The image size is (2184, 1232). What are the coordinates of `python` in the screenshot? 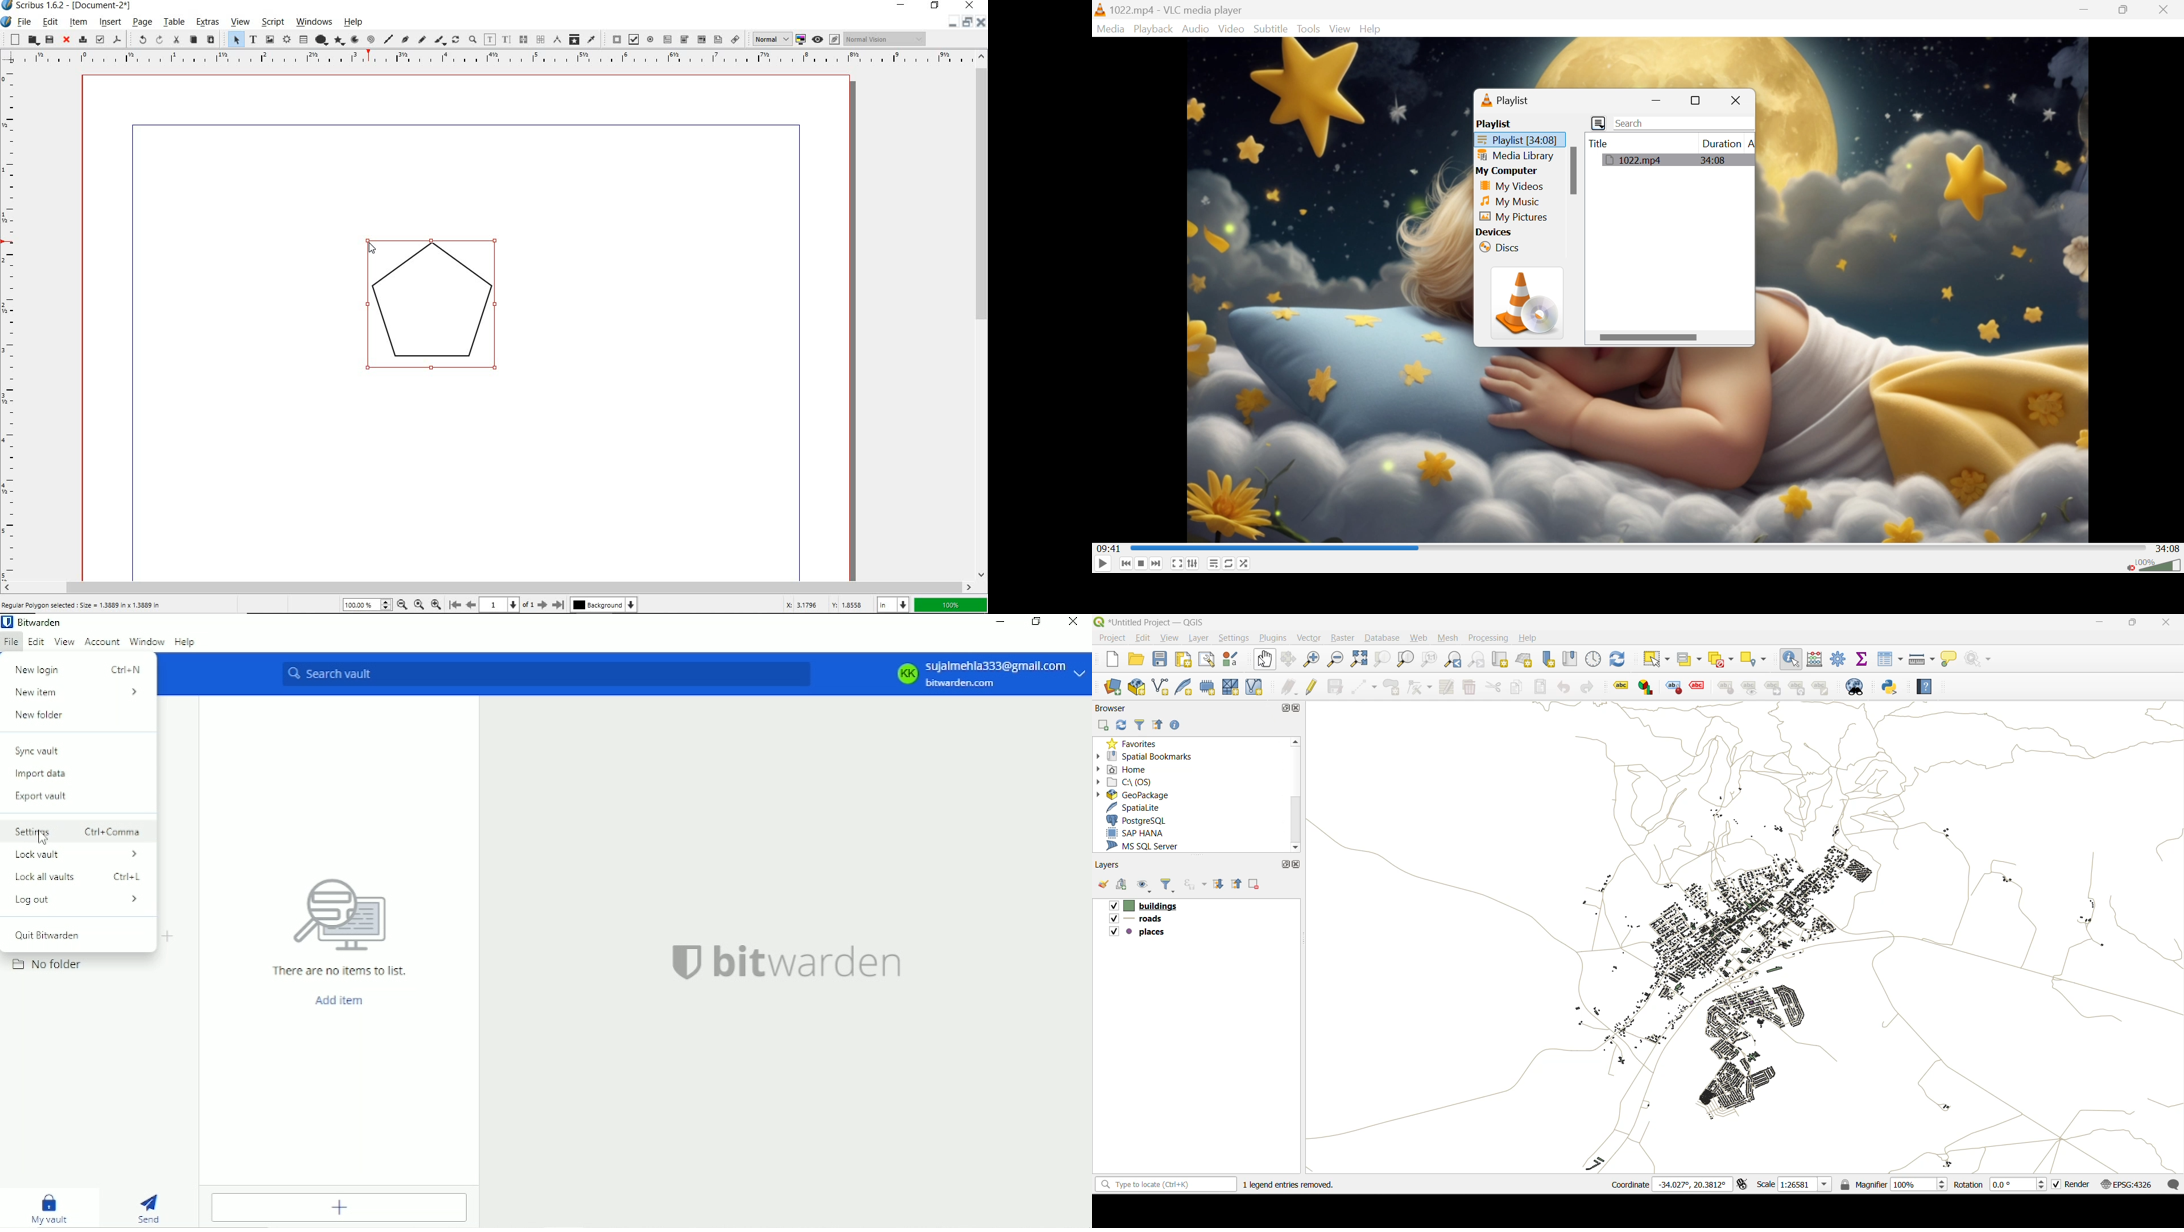 It's located at (1892, 687).